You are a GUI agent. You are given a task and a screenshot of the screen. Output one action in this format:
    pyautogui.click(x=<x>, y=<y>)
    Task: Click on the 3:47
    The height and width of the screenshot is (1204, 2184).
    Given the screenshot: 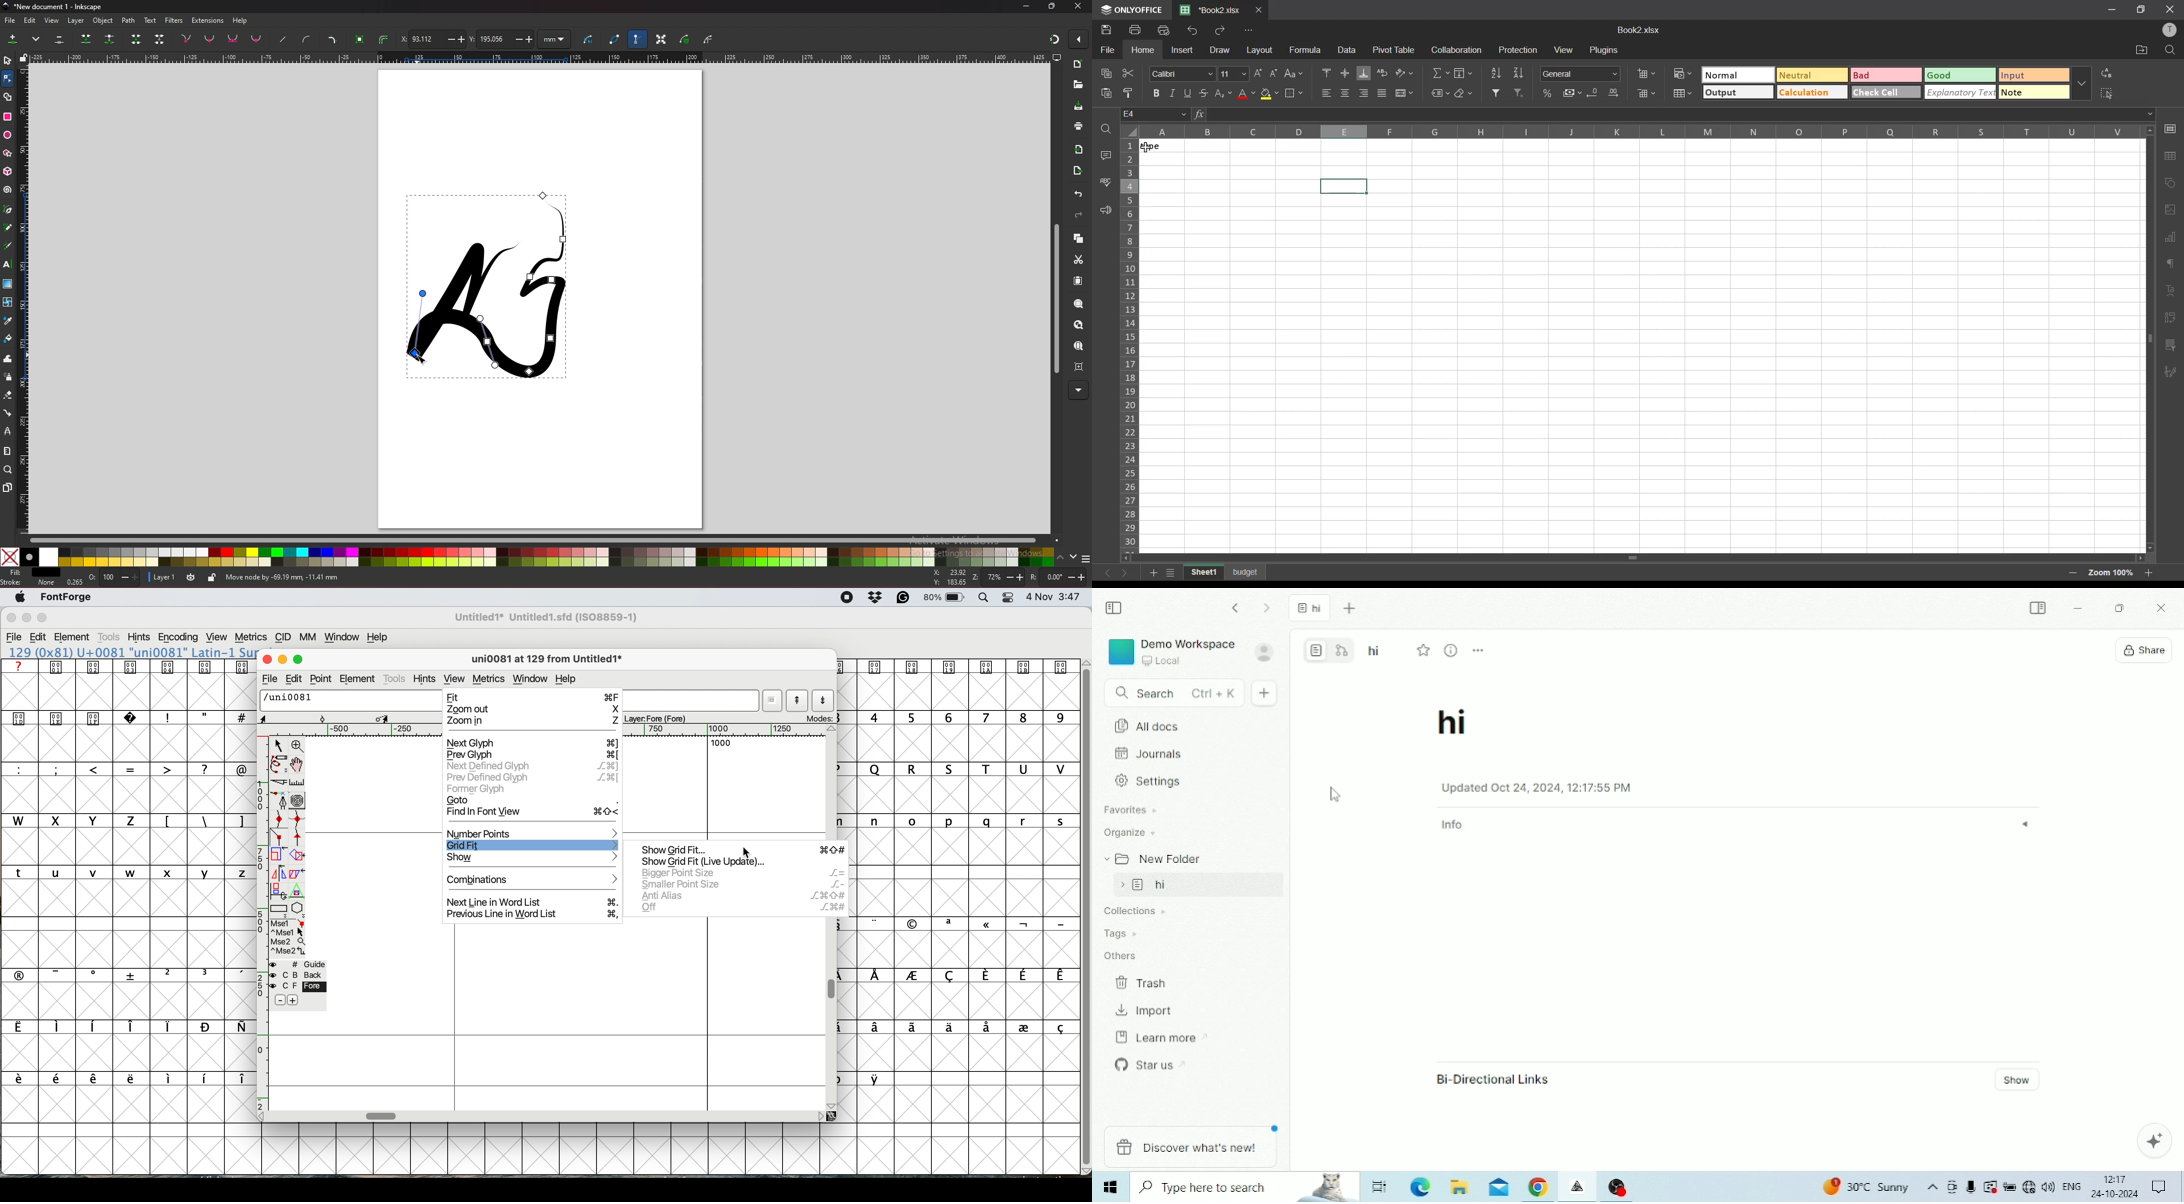 What is the action you would take?
    pyautogui.click(x=1068, y=598)
    